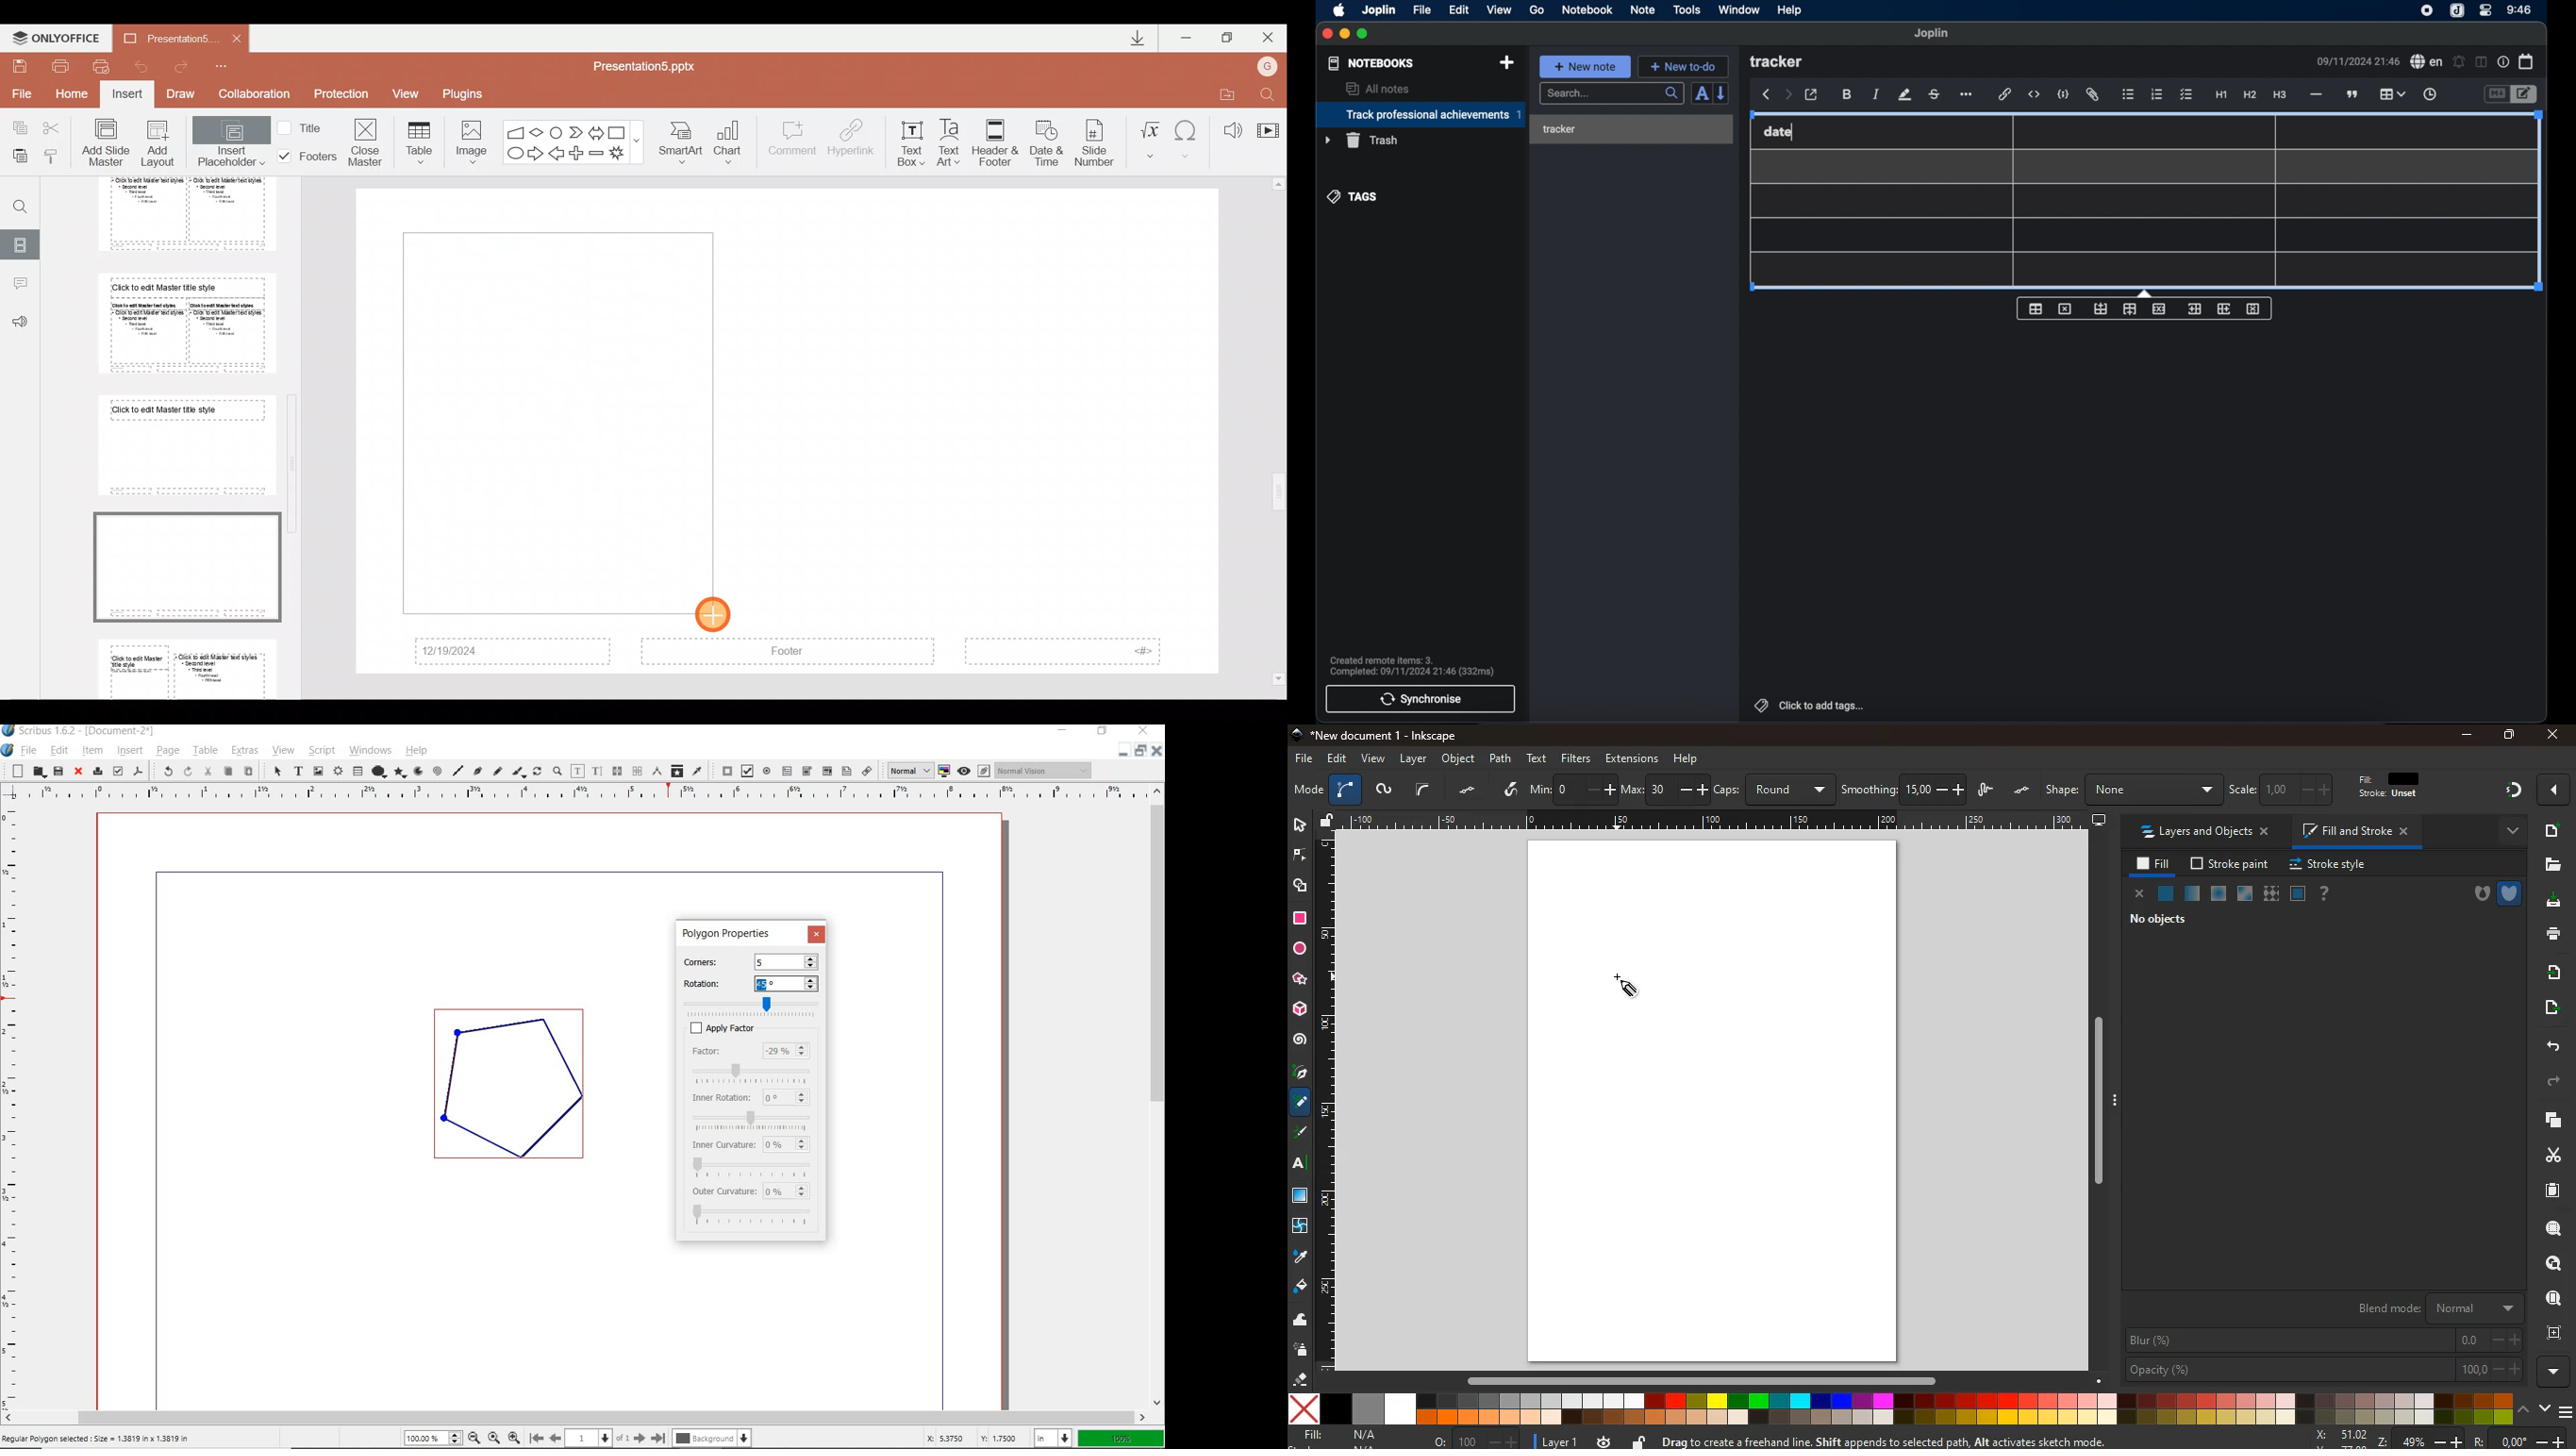  Describe the element at coordinates (140, 66) in the screenshot. I see `Undo` at that location.